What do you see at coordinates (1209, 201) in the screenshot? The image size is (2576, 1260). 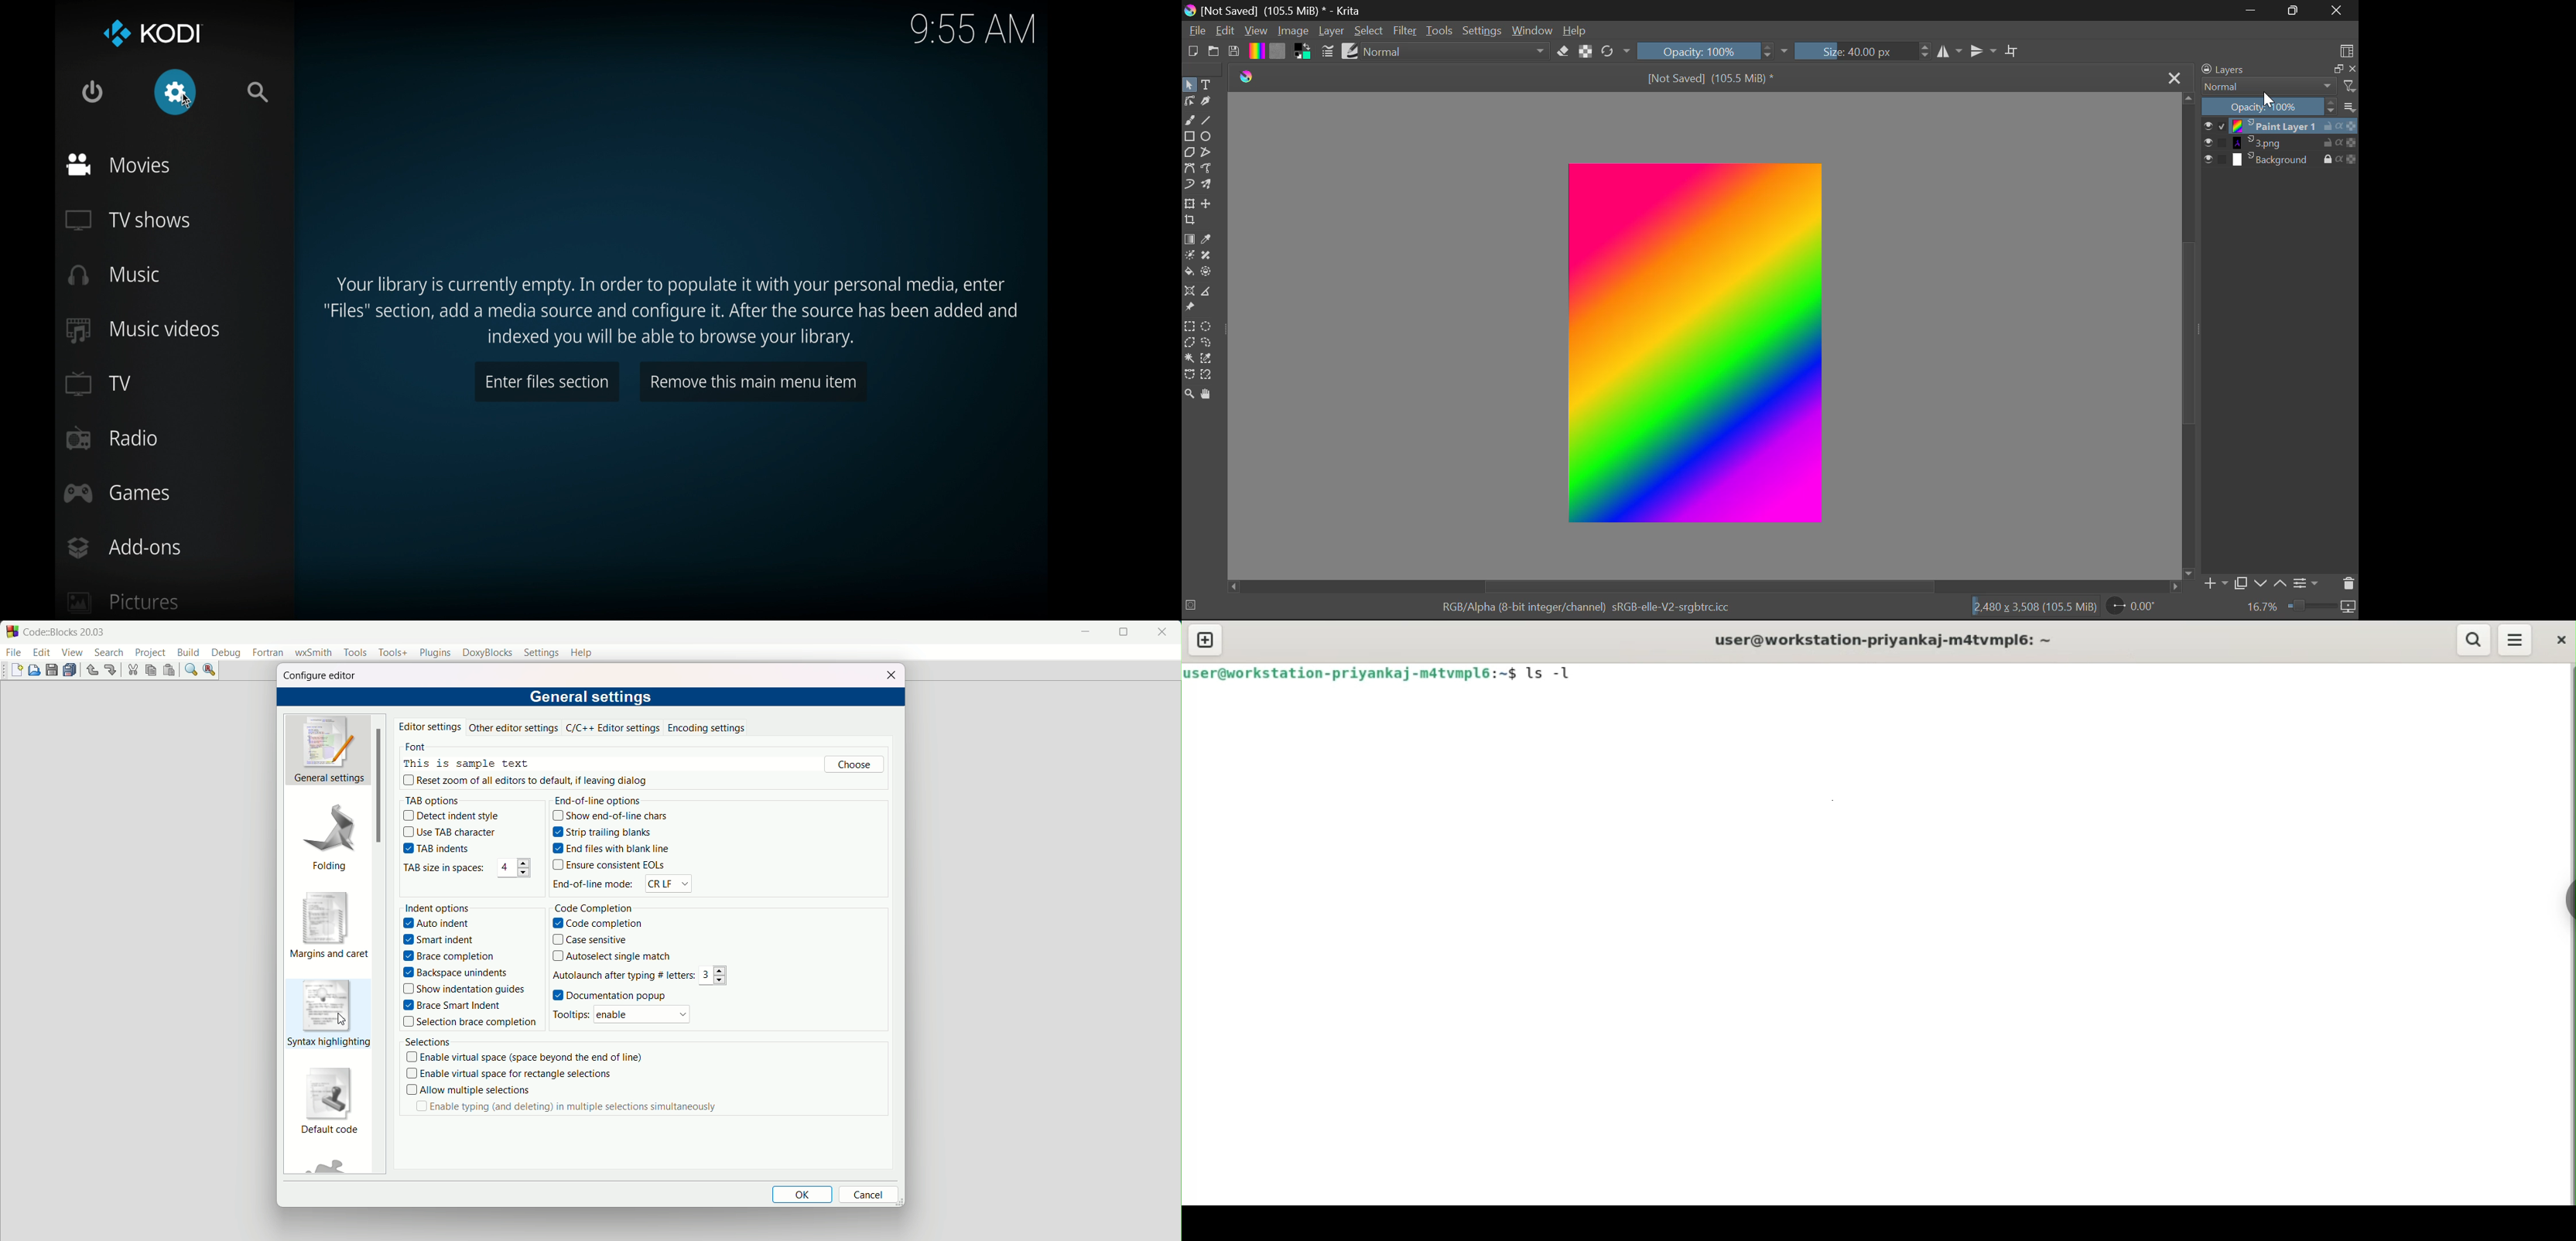 I see `Move Layer` at bounding box center [1209, 201].